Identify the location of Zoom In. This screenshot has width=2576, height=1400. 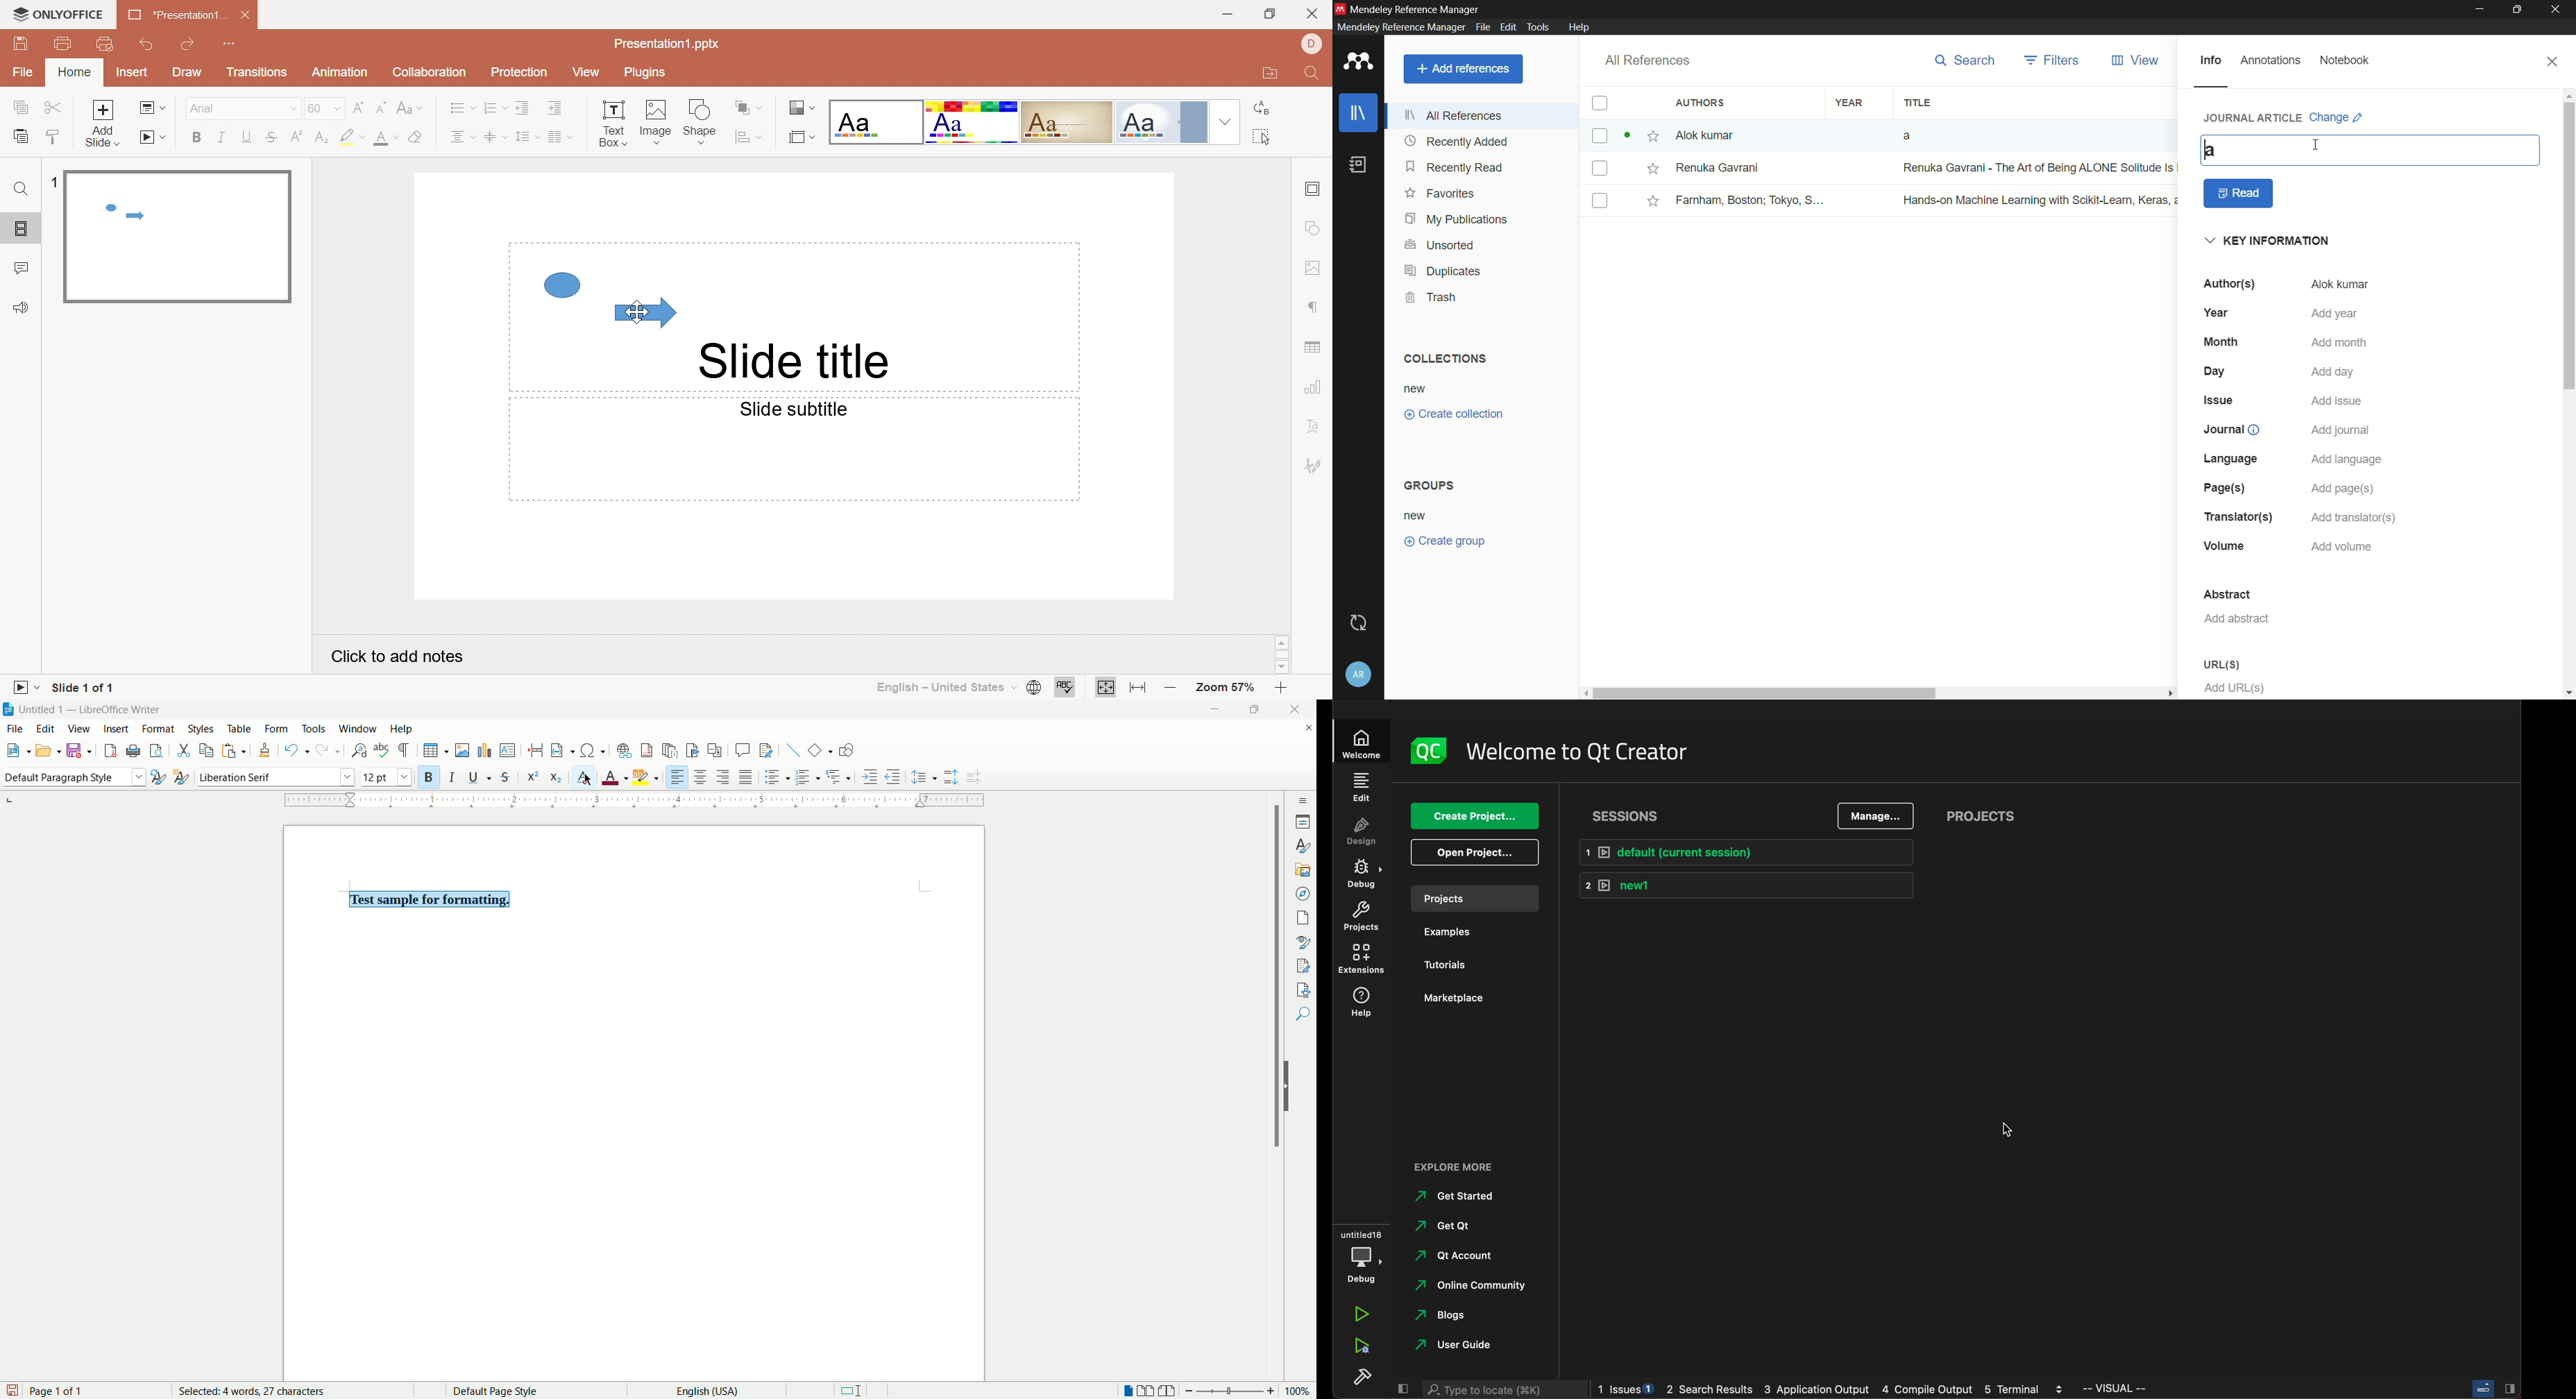
(1283, 687).